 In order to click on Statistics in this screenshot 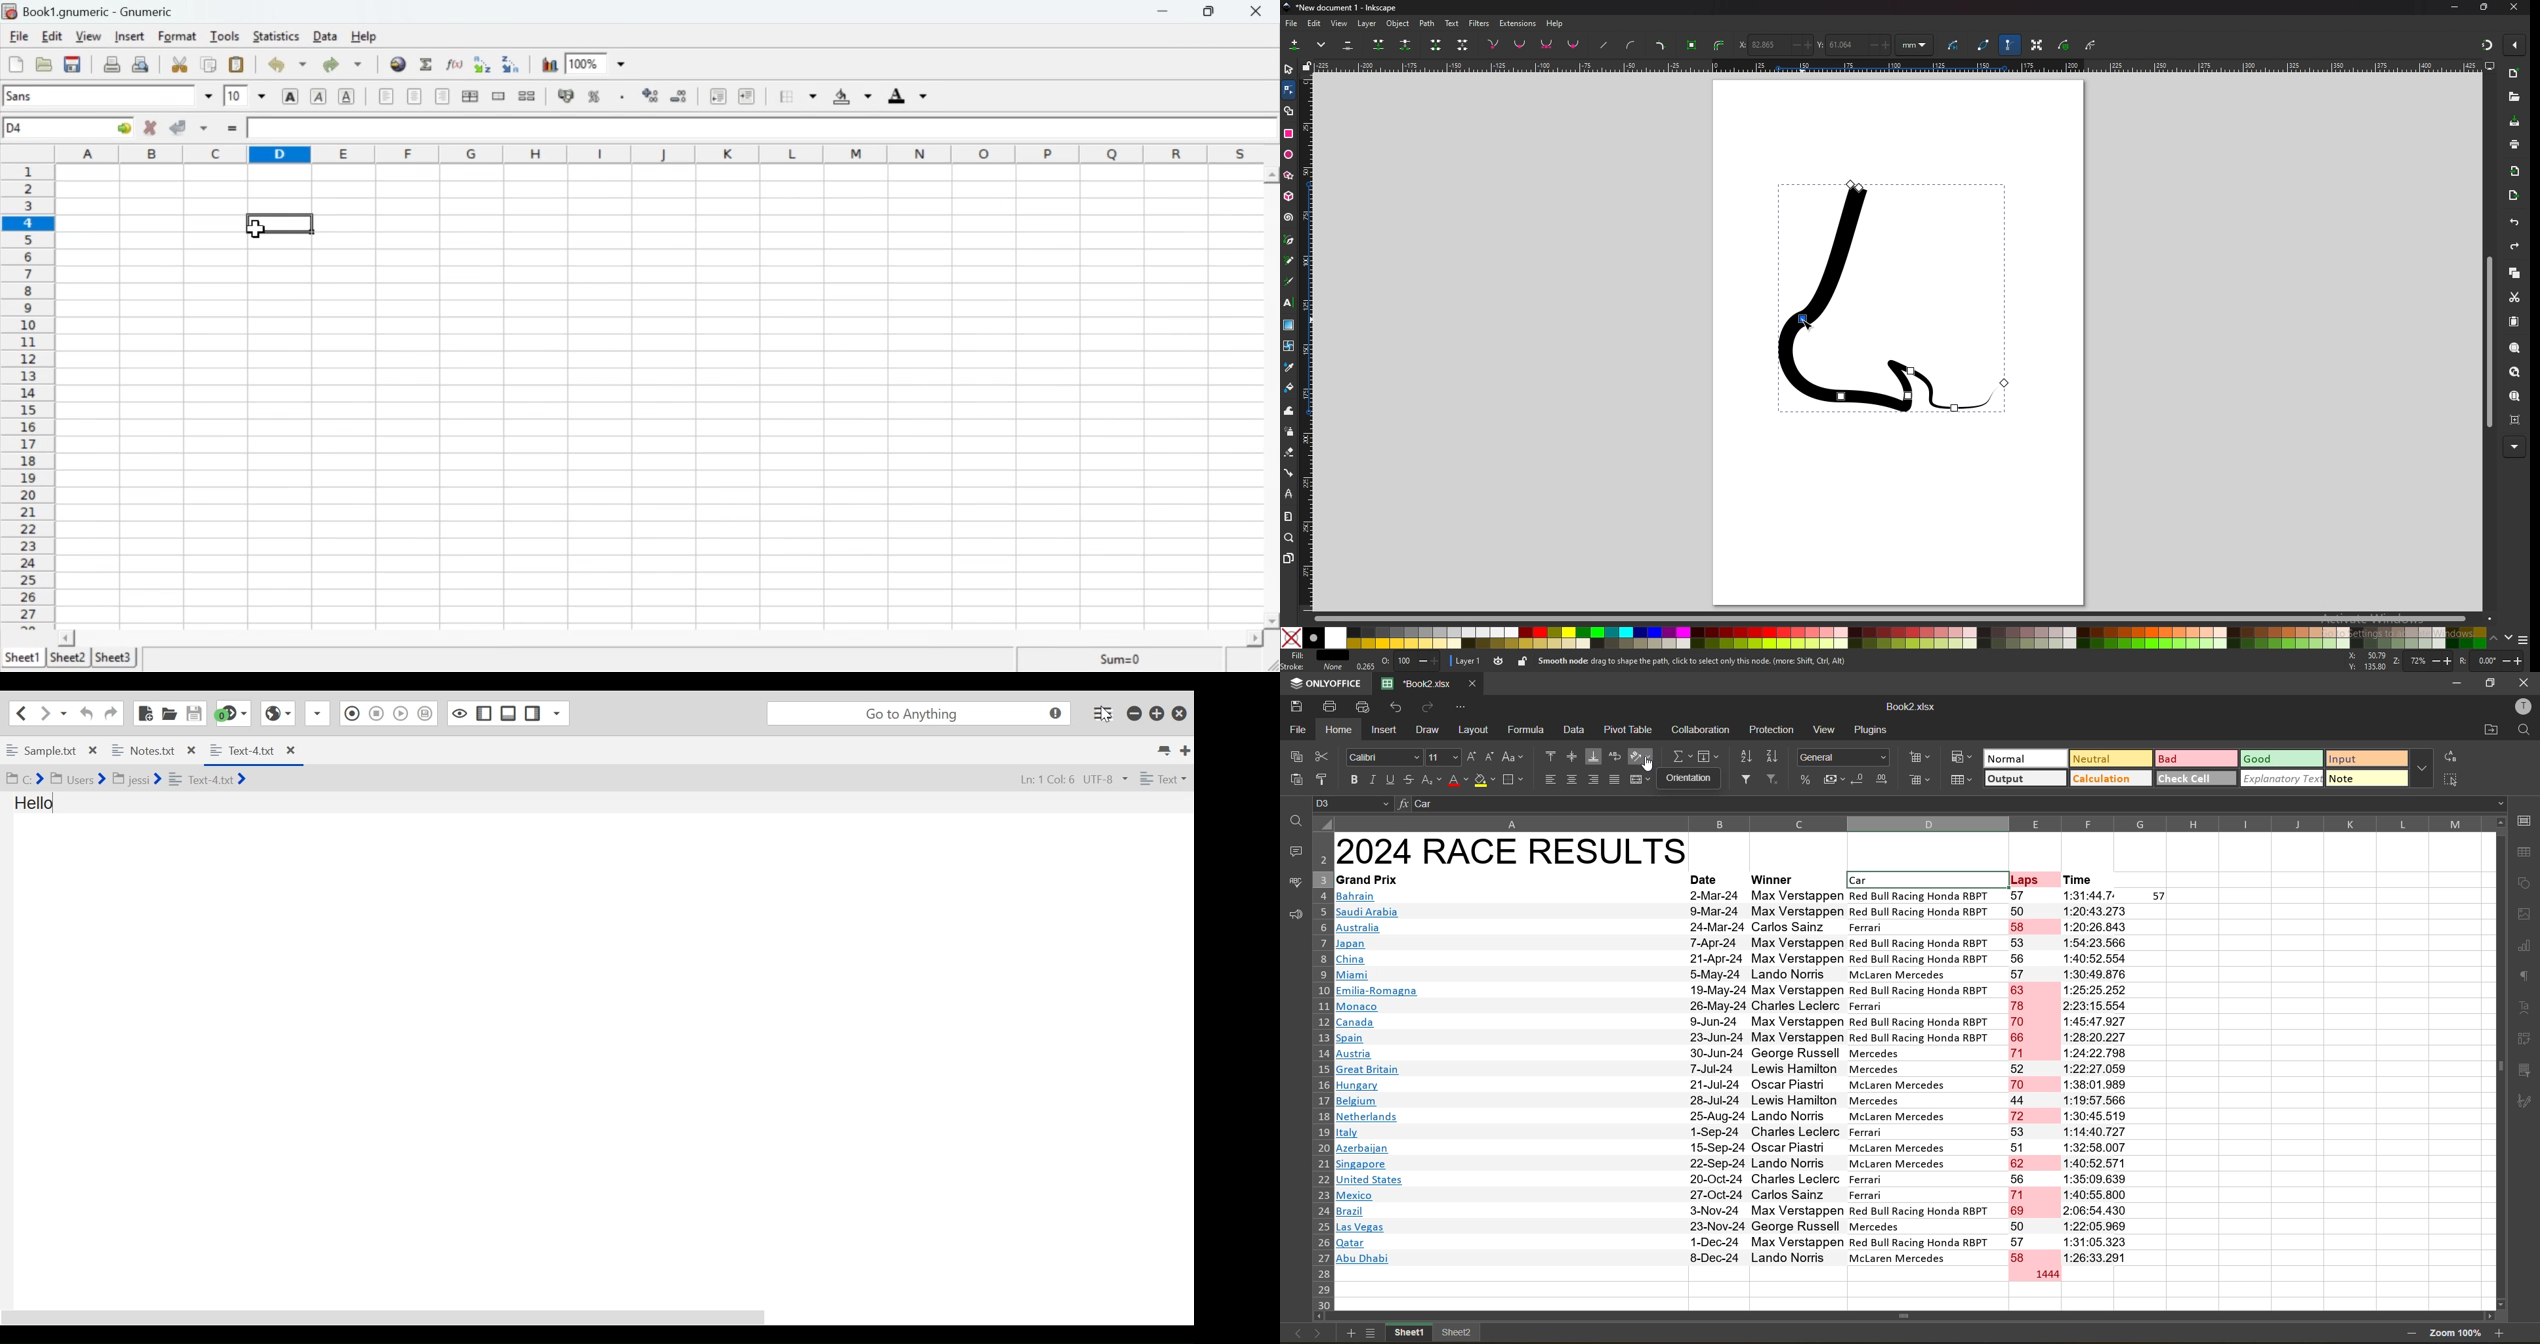, I will do `click(279, 36)`.